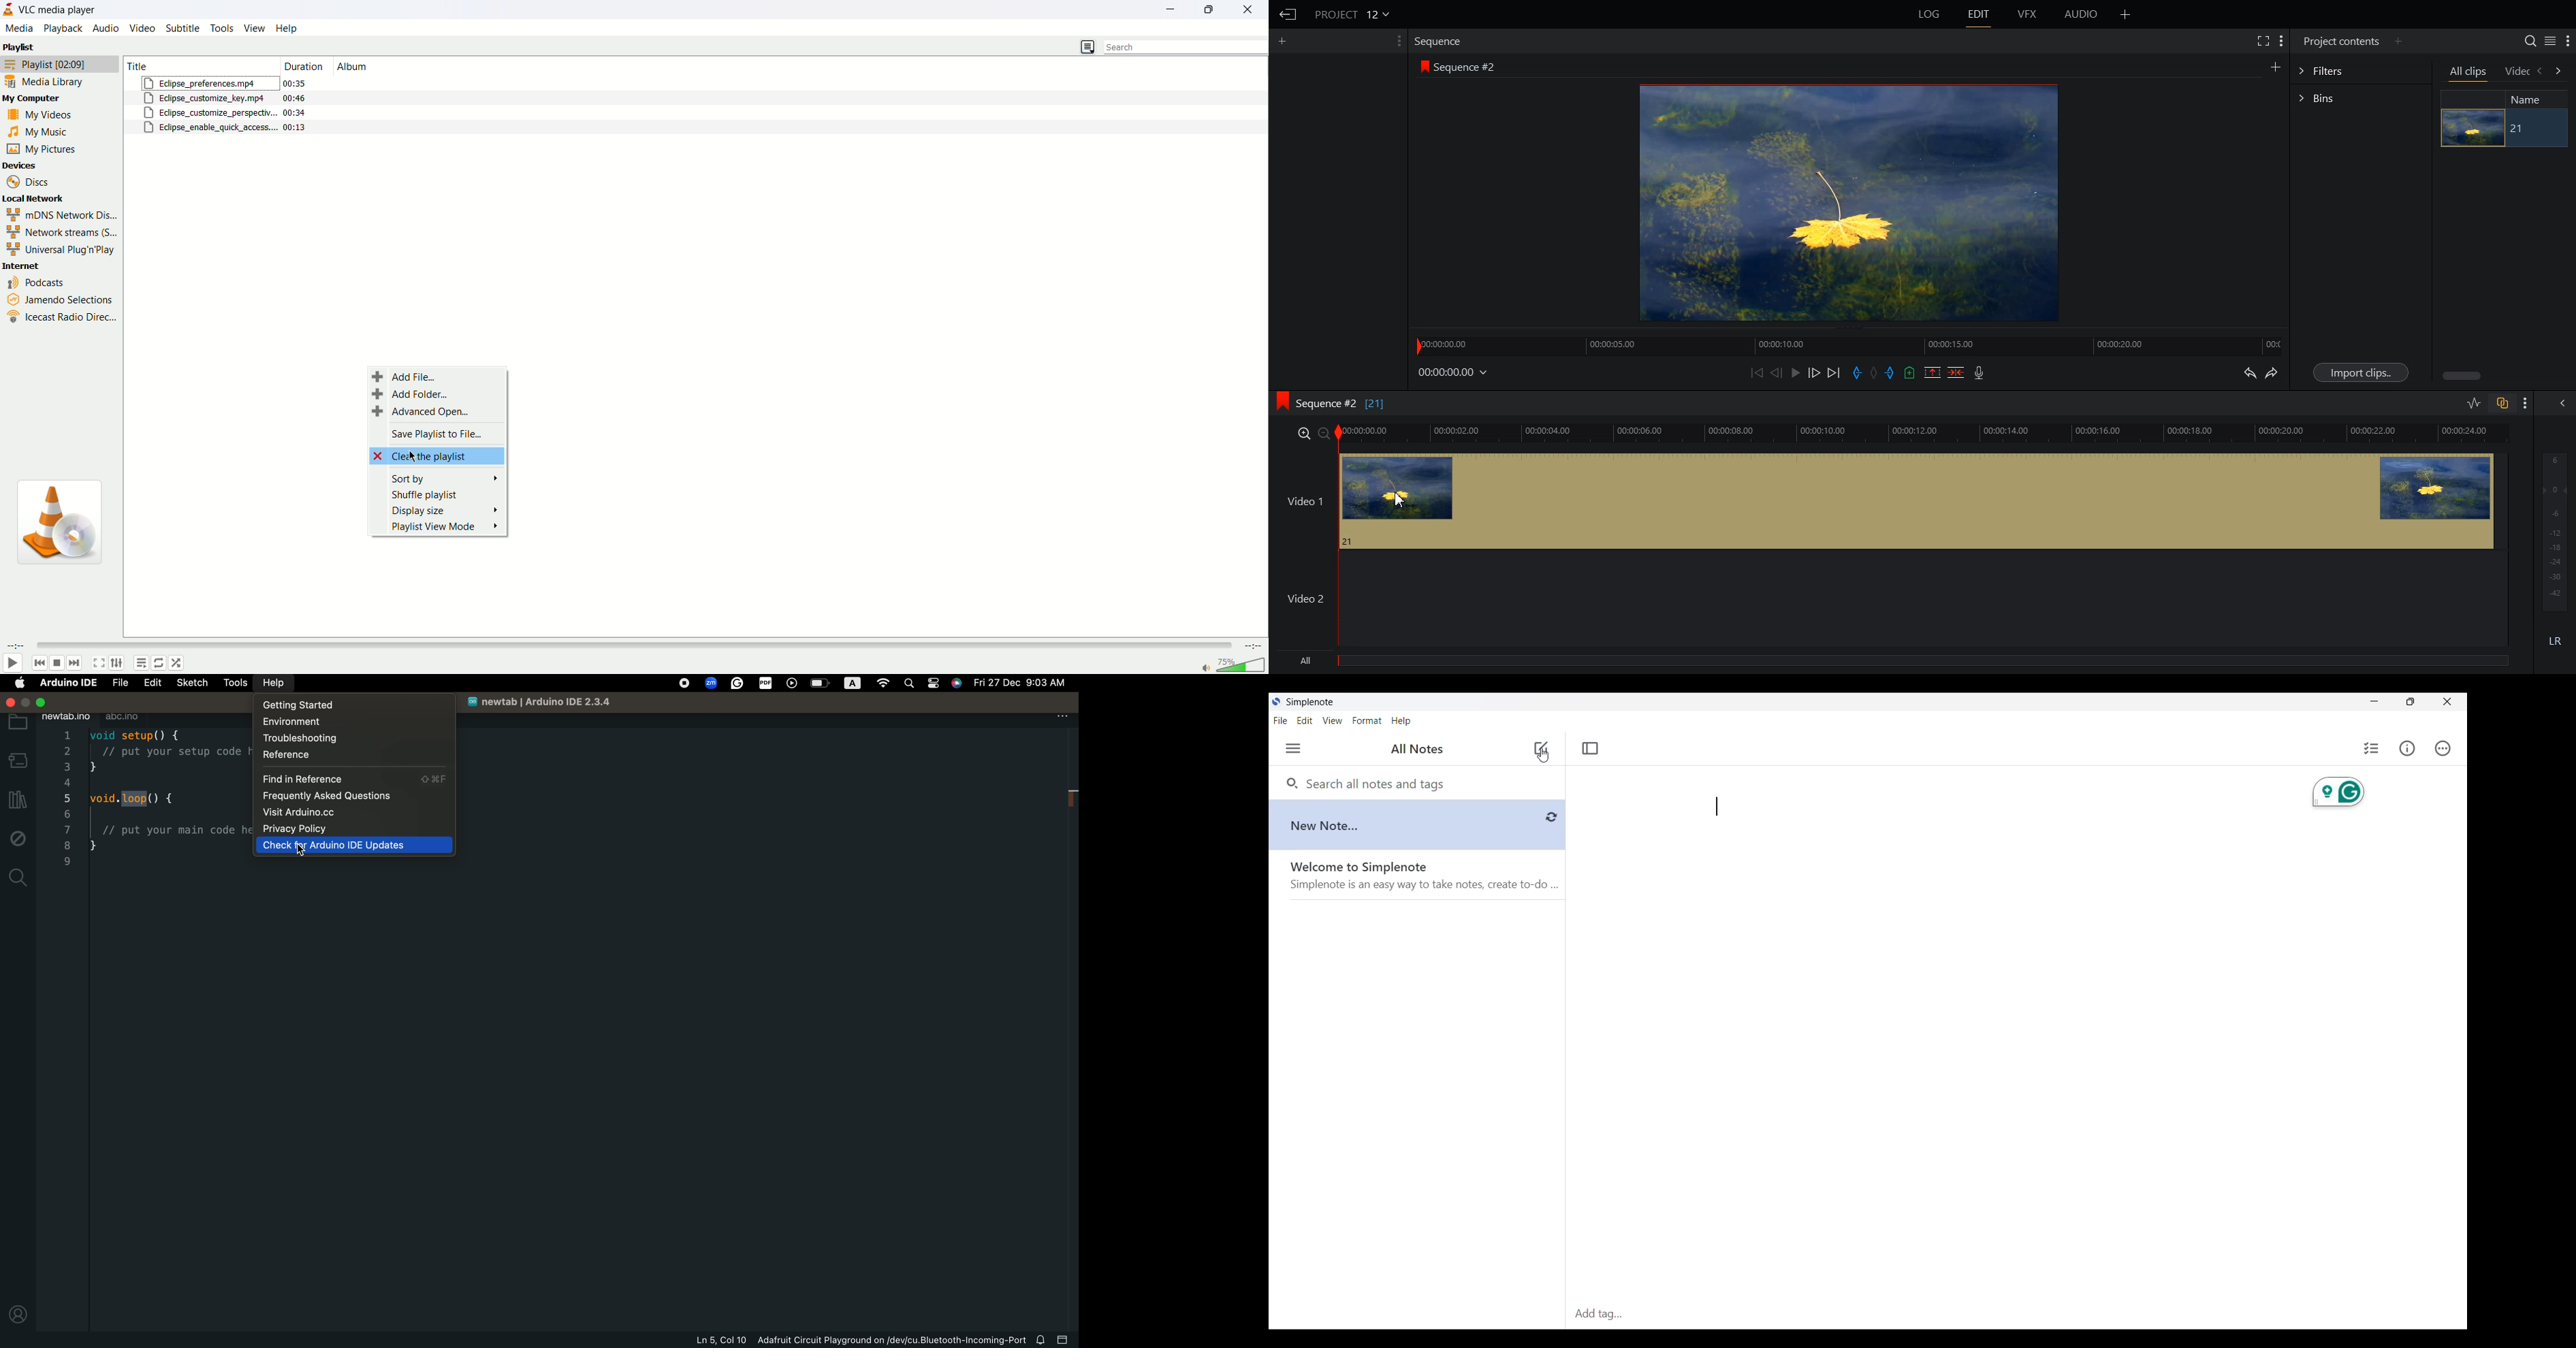 The width and height of the screenshot is (2576, 1372). I want to click on icecast radio, so click(61, 318).